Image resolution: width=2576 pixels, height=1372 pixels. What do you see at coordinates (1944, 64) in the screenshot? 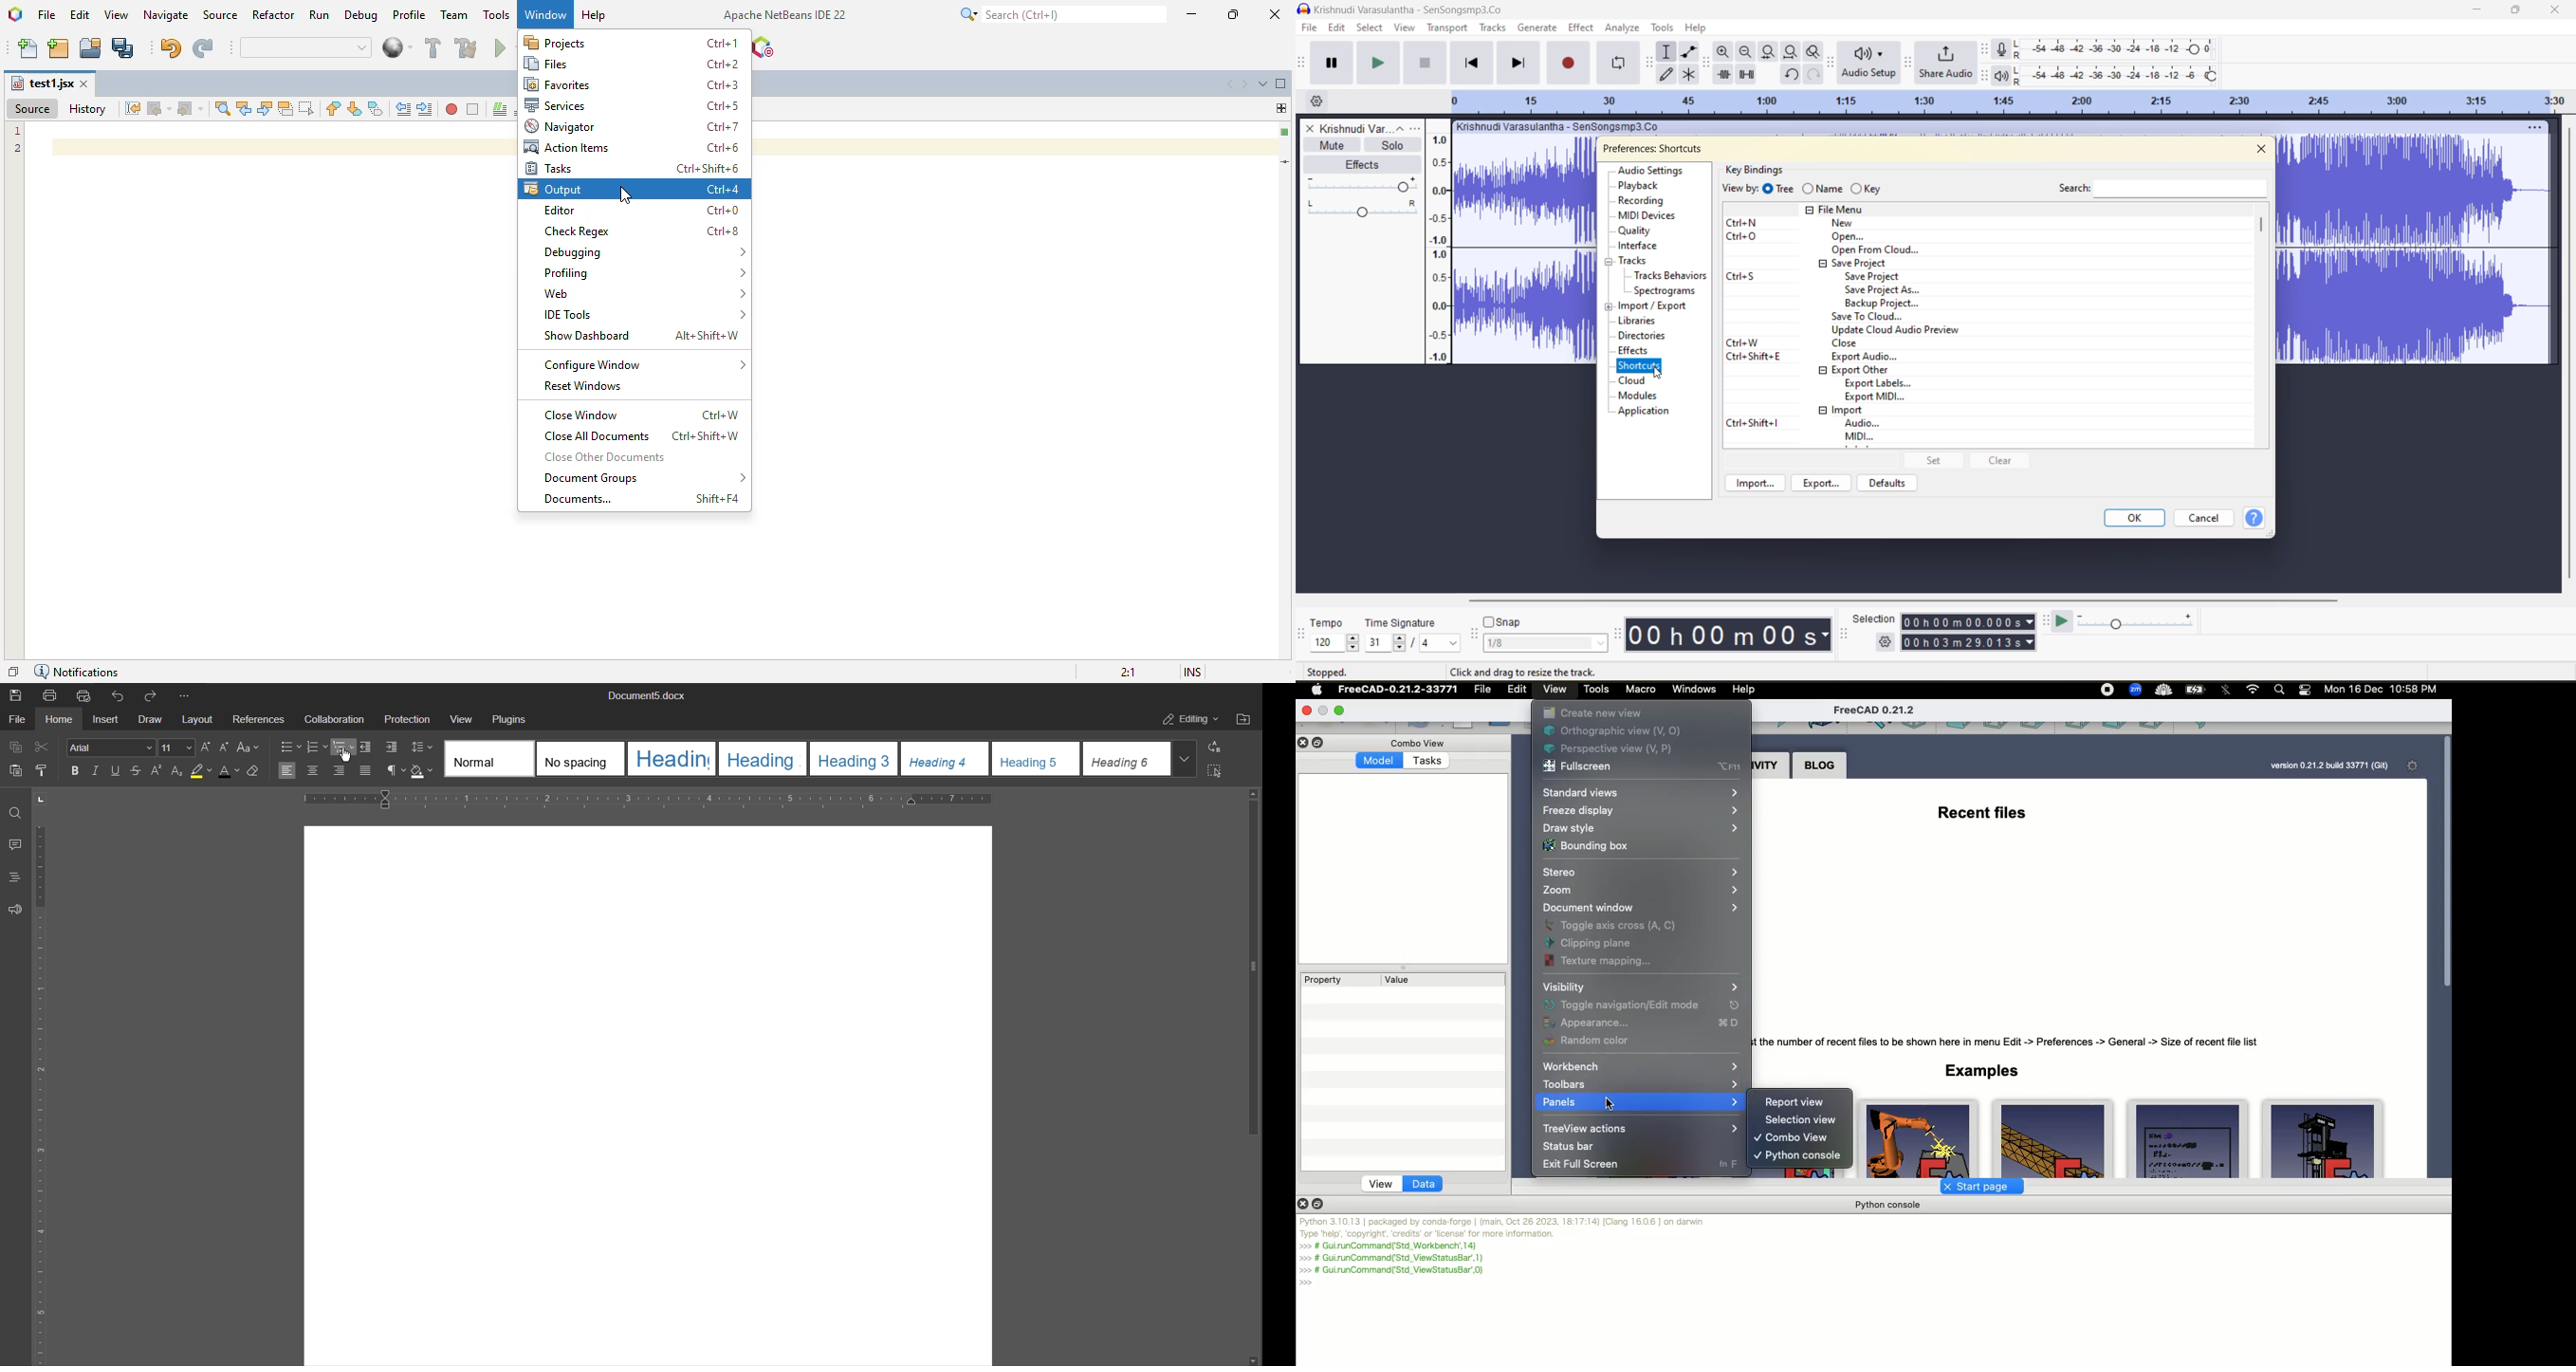
I see `share audio` at bounding box center [1944, 64].